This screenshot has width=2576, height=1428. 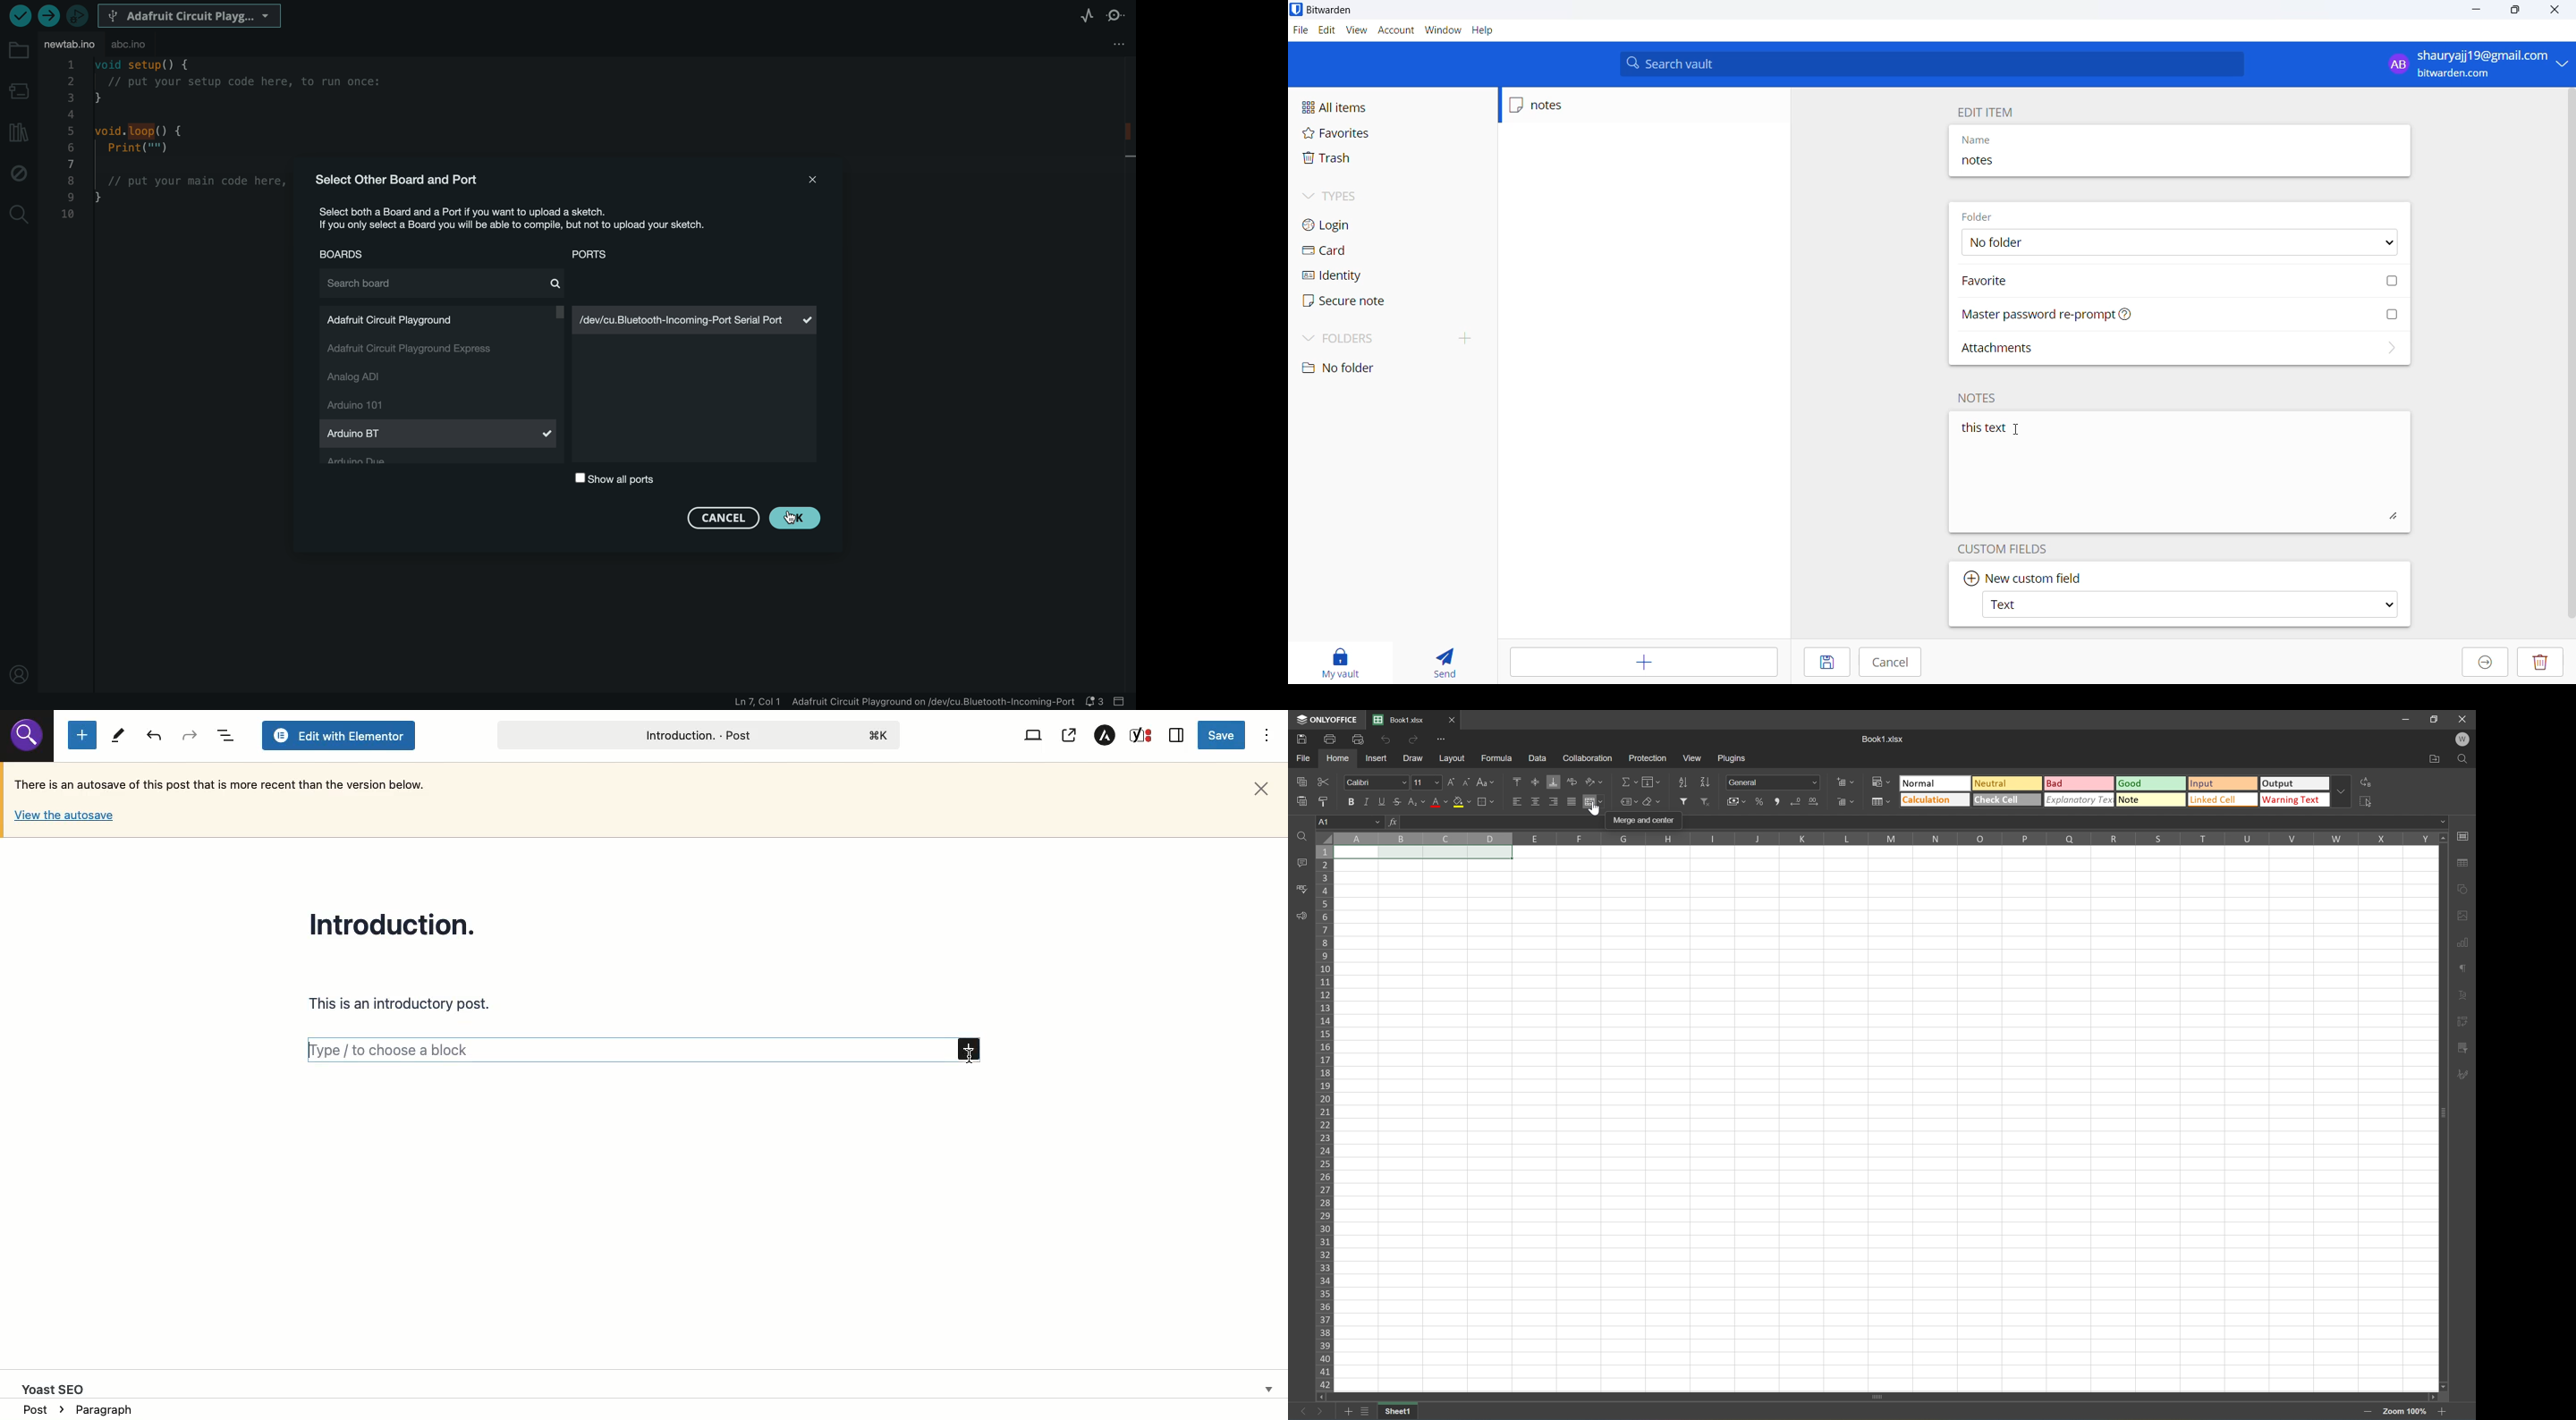 What do you see at coordinates (1387, 337) in the screenshot?
I see `folder` at bounding box center [1387, 337].